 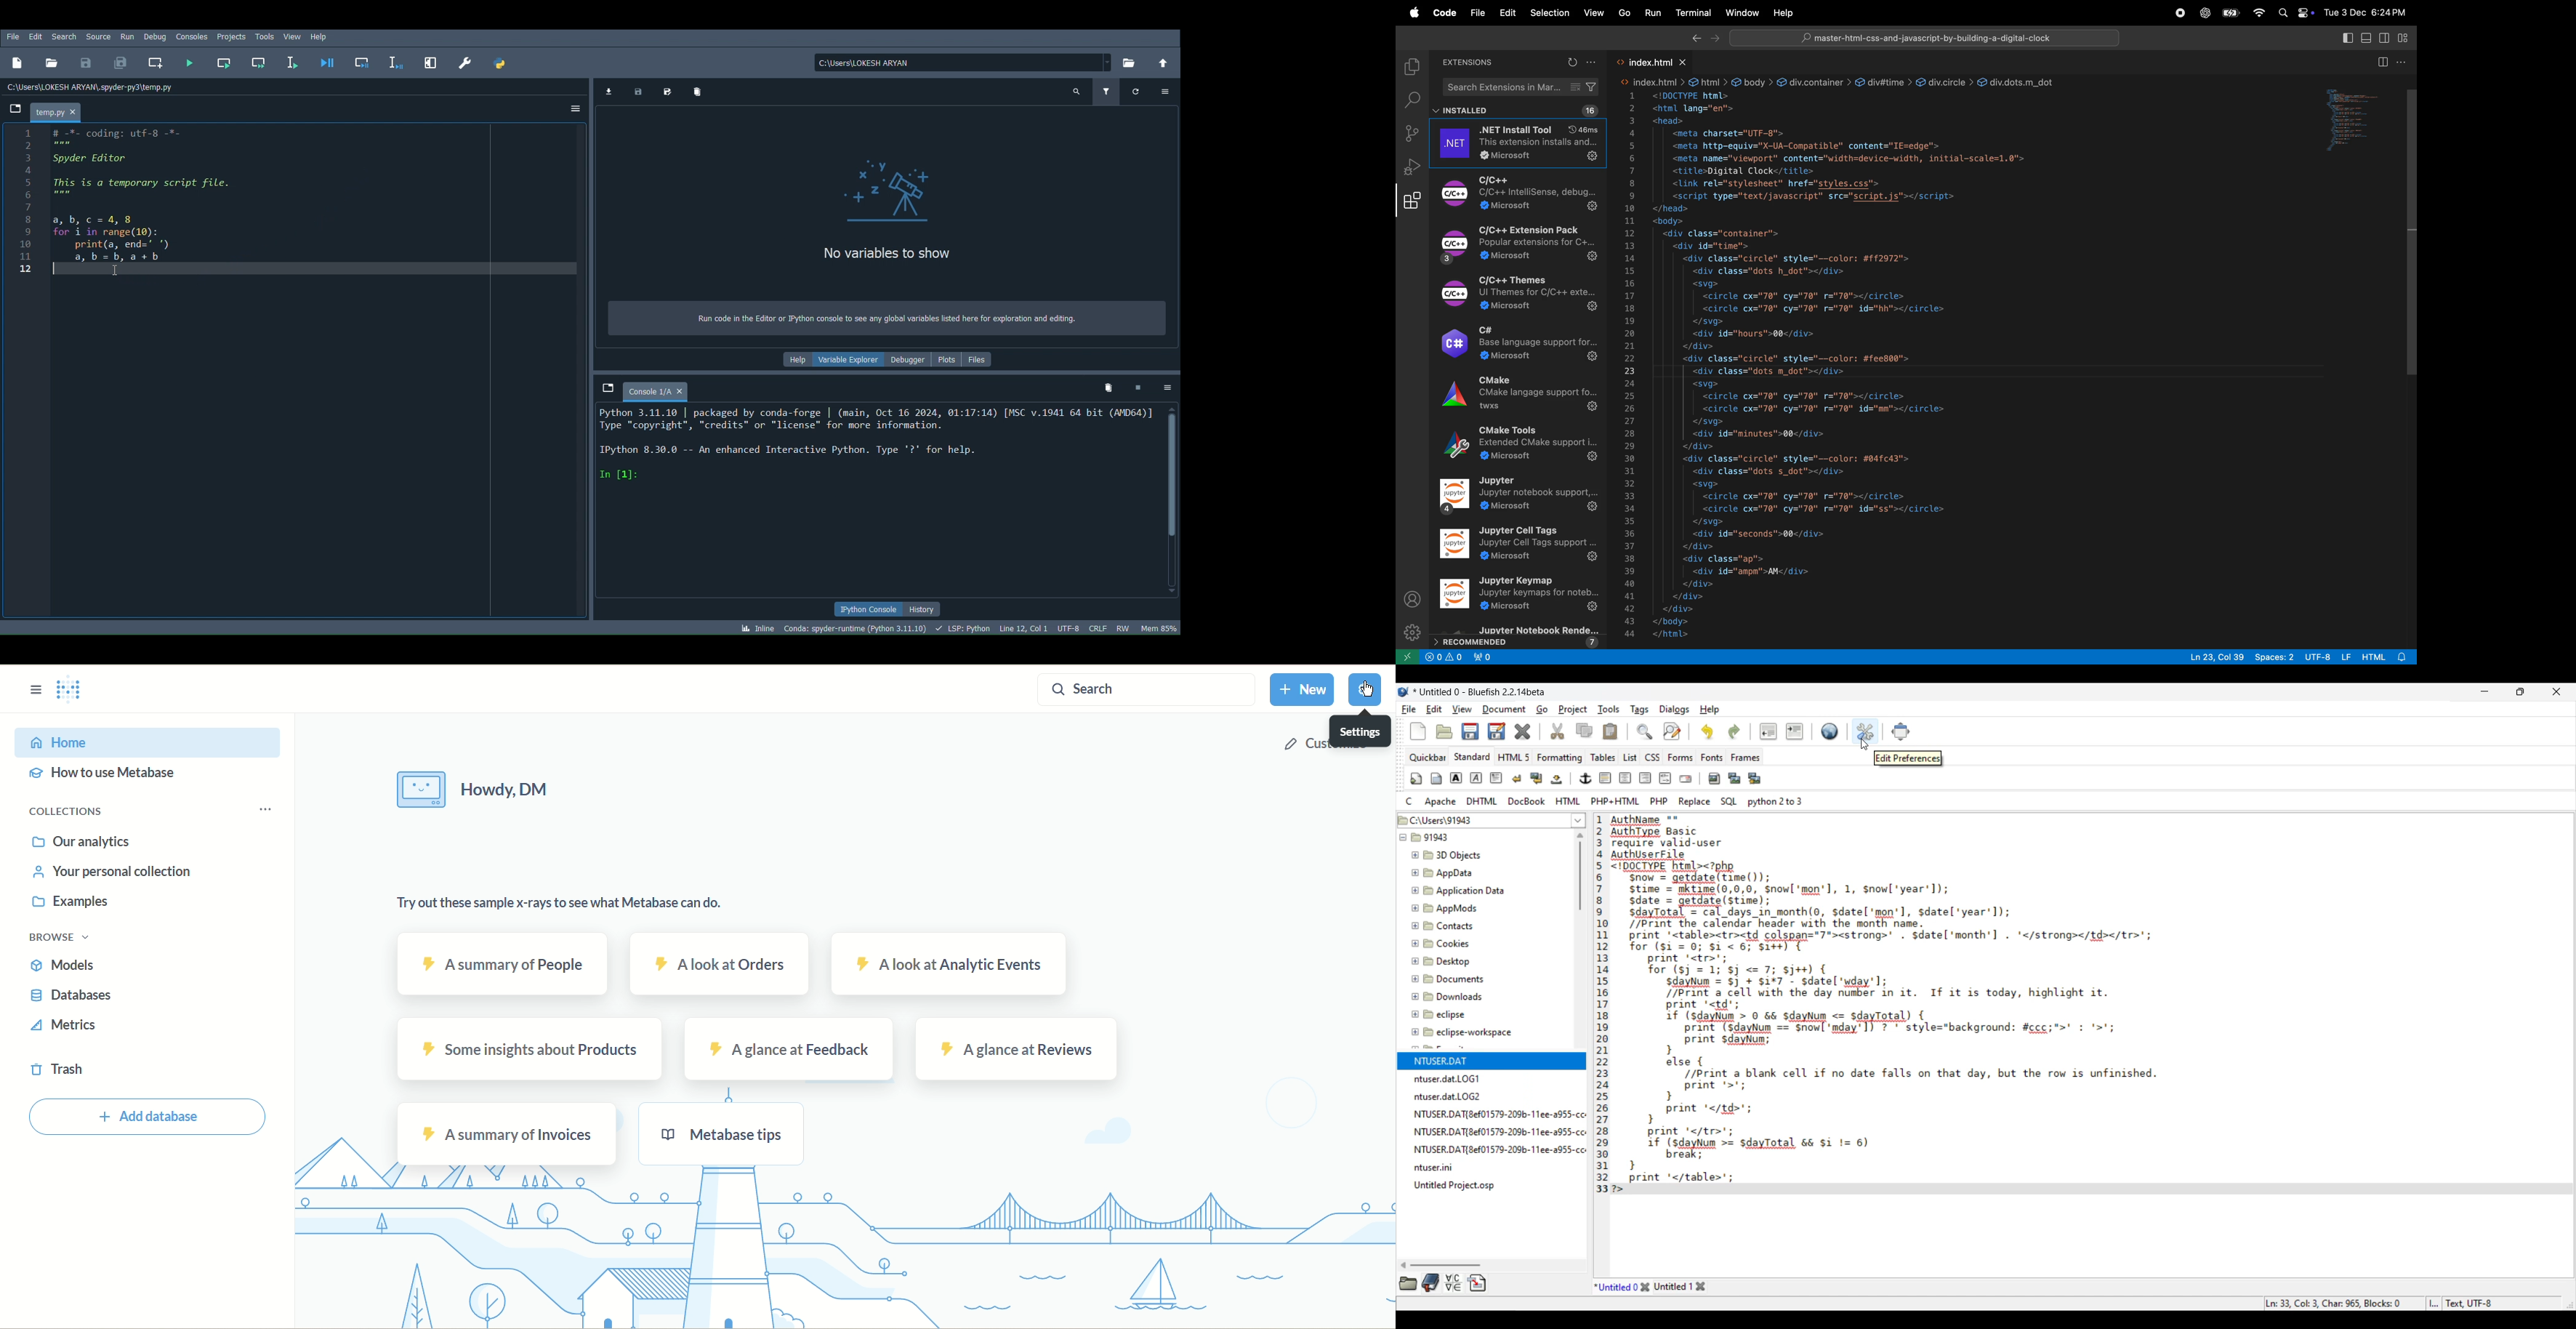 What do you see at coordinates (844, 359) in the screenshot?
I see `Variable explorer` at bounding box center [844, 359].